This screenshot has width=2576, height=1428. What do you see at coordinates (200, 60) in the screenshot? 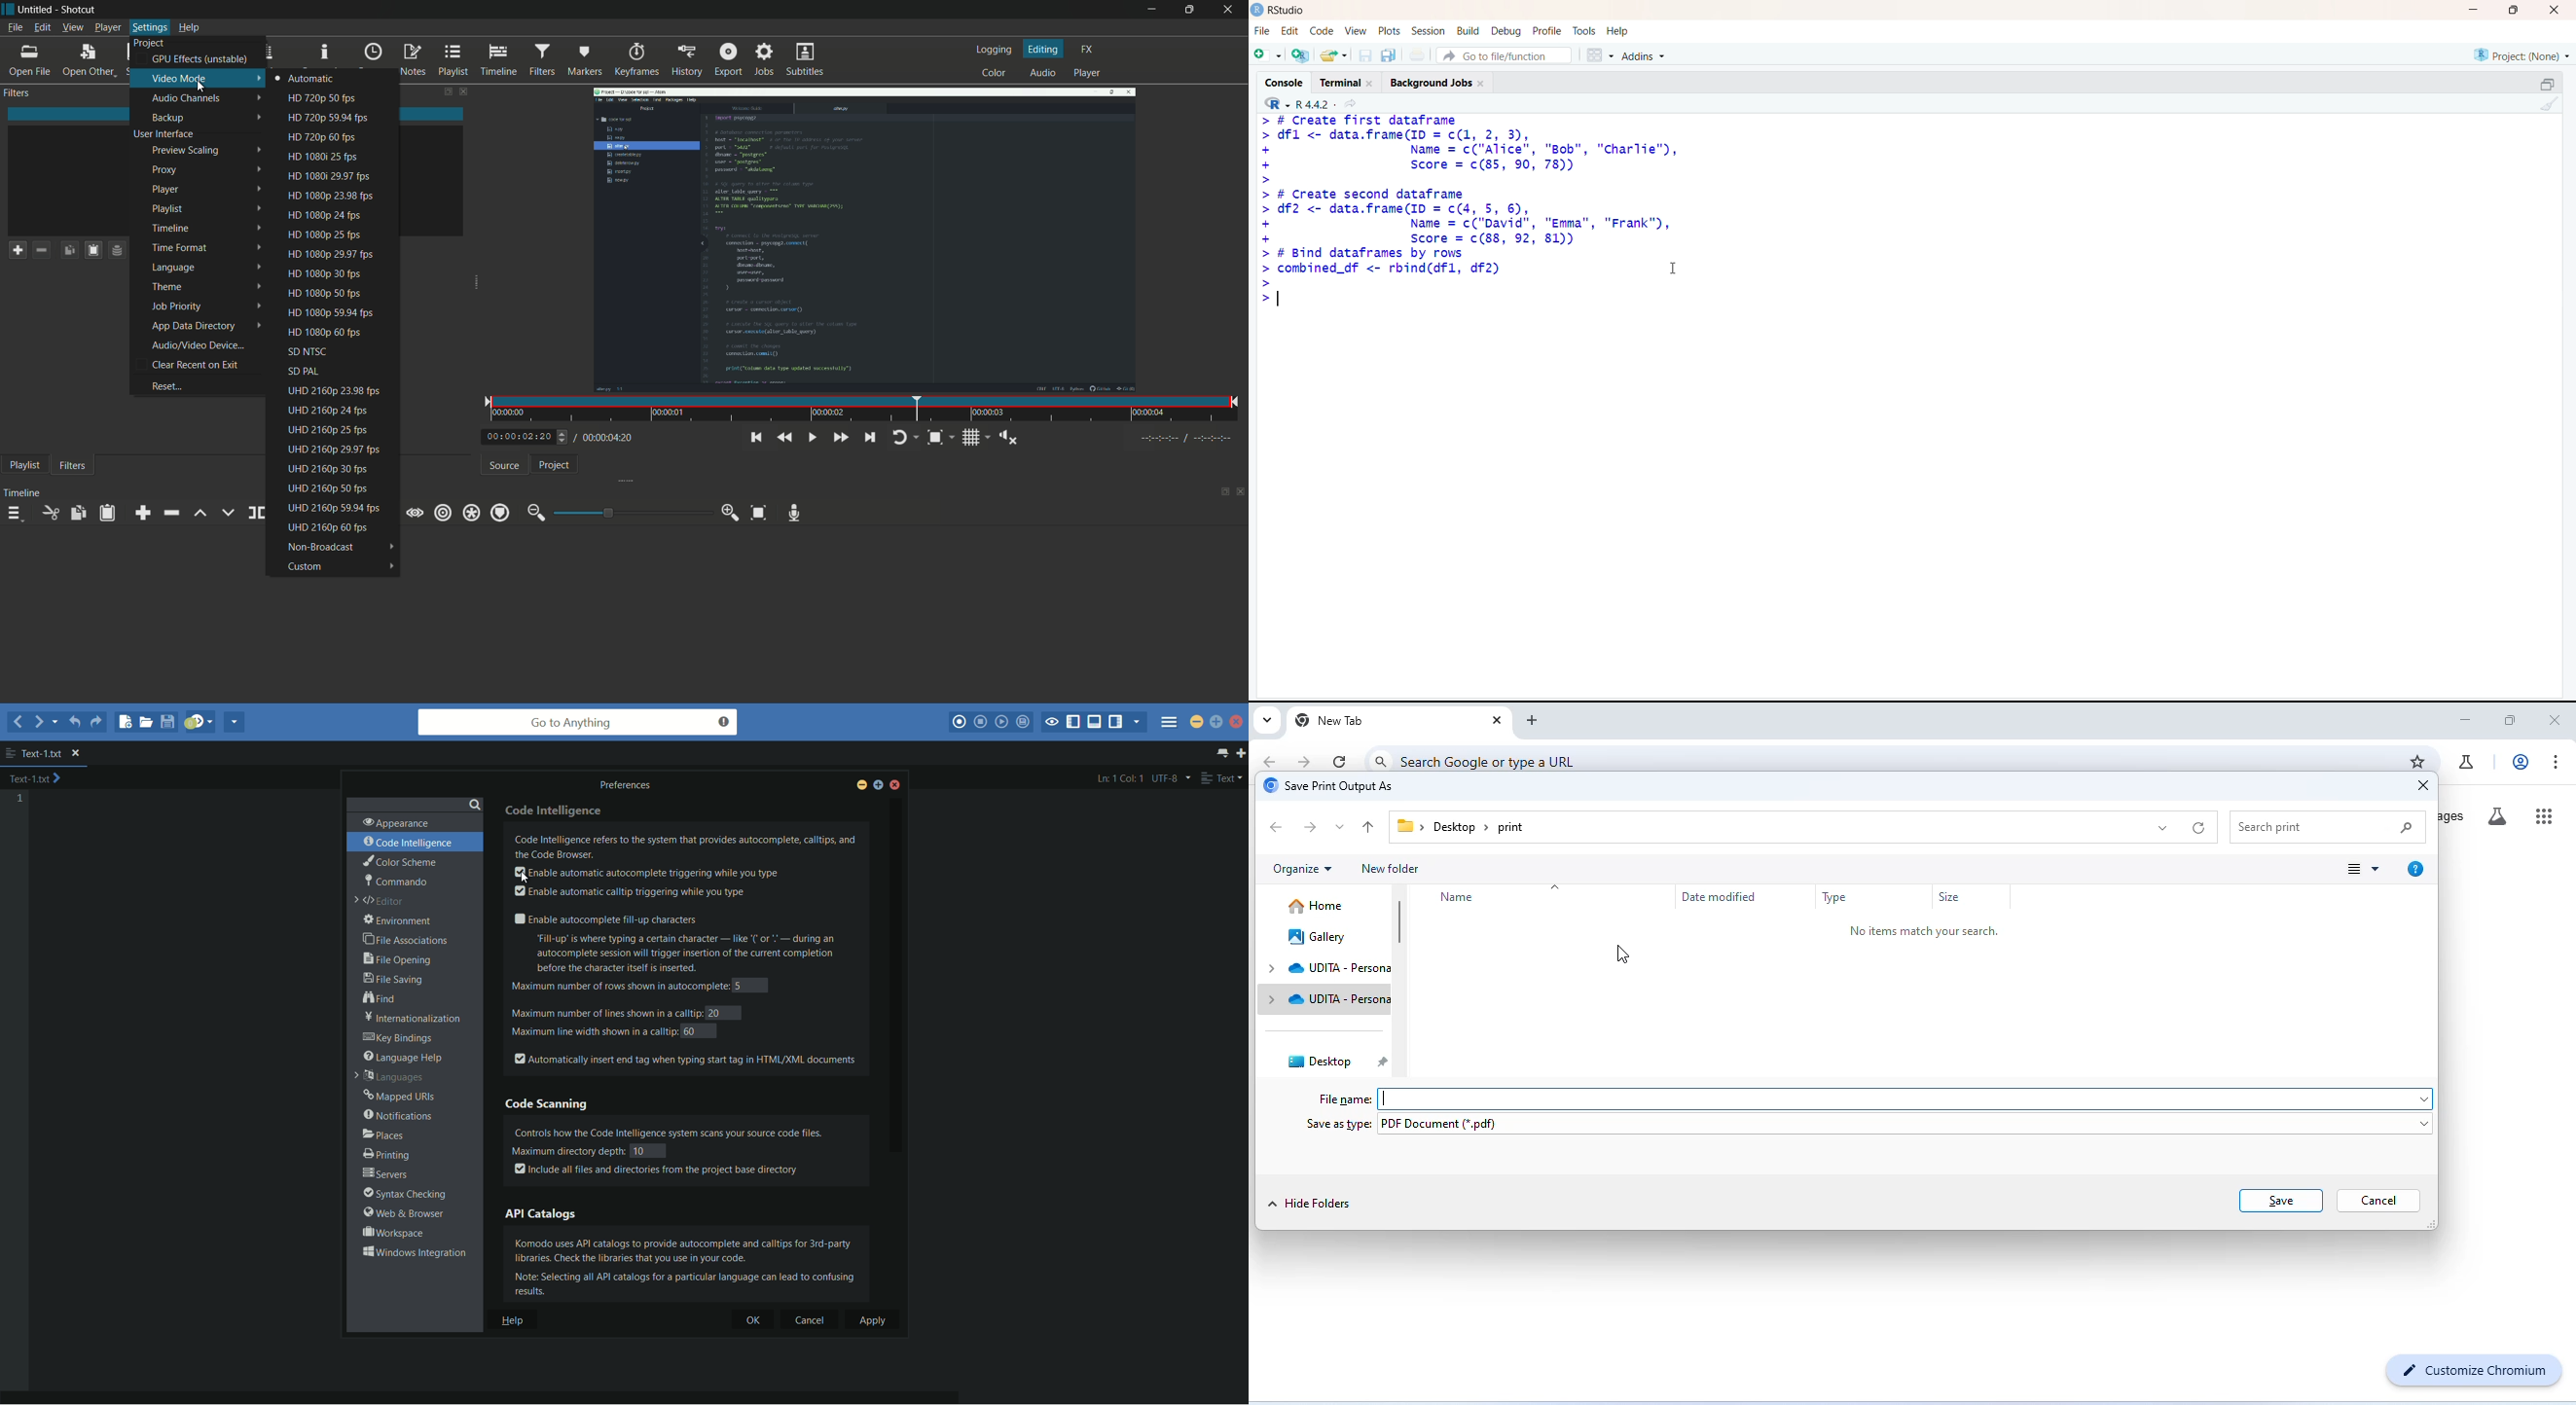
I see `gpu effects (unstable)` at bounding box center [200, 60].